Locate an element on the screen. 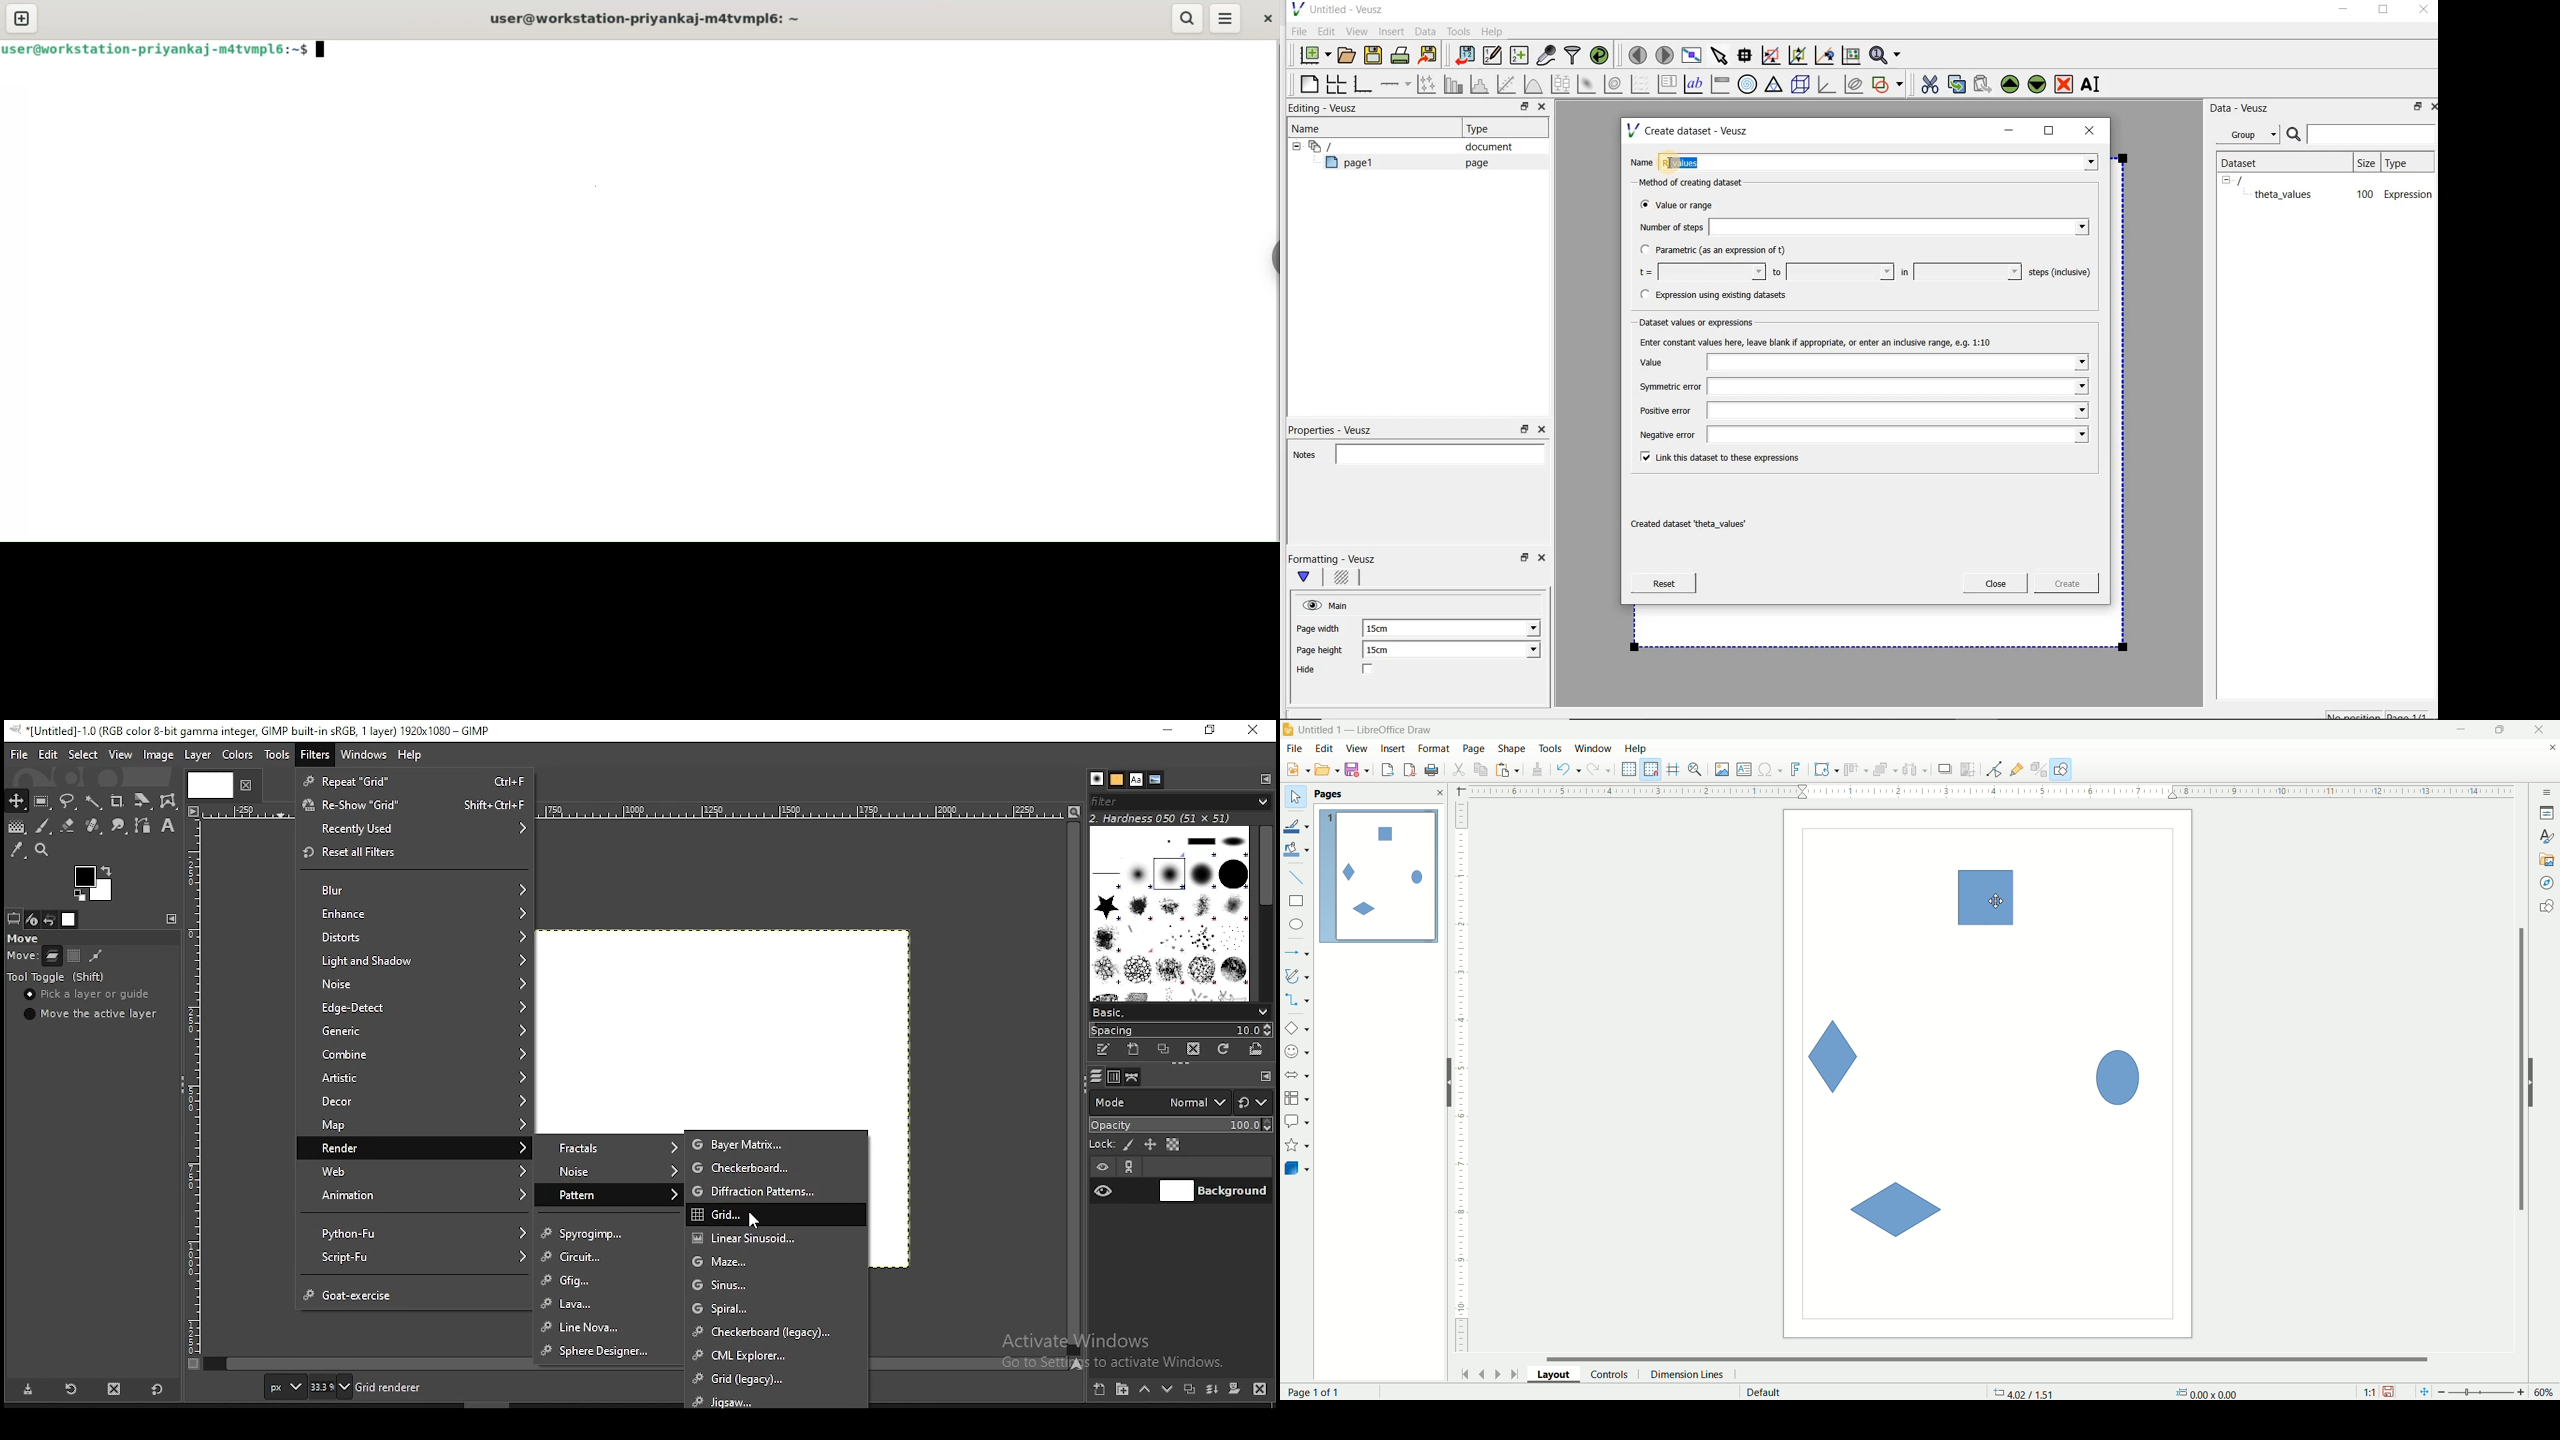 This screenshot has height=1456, width=2576. opacity is located at coordinates (1183, 1125).